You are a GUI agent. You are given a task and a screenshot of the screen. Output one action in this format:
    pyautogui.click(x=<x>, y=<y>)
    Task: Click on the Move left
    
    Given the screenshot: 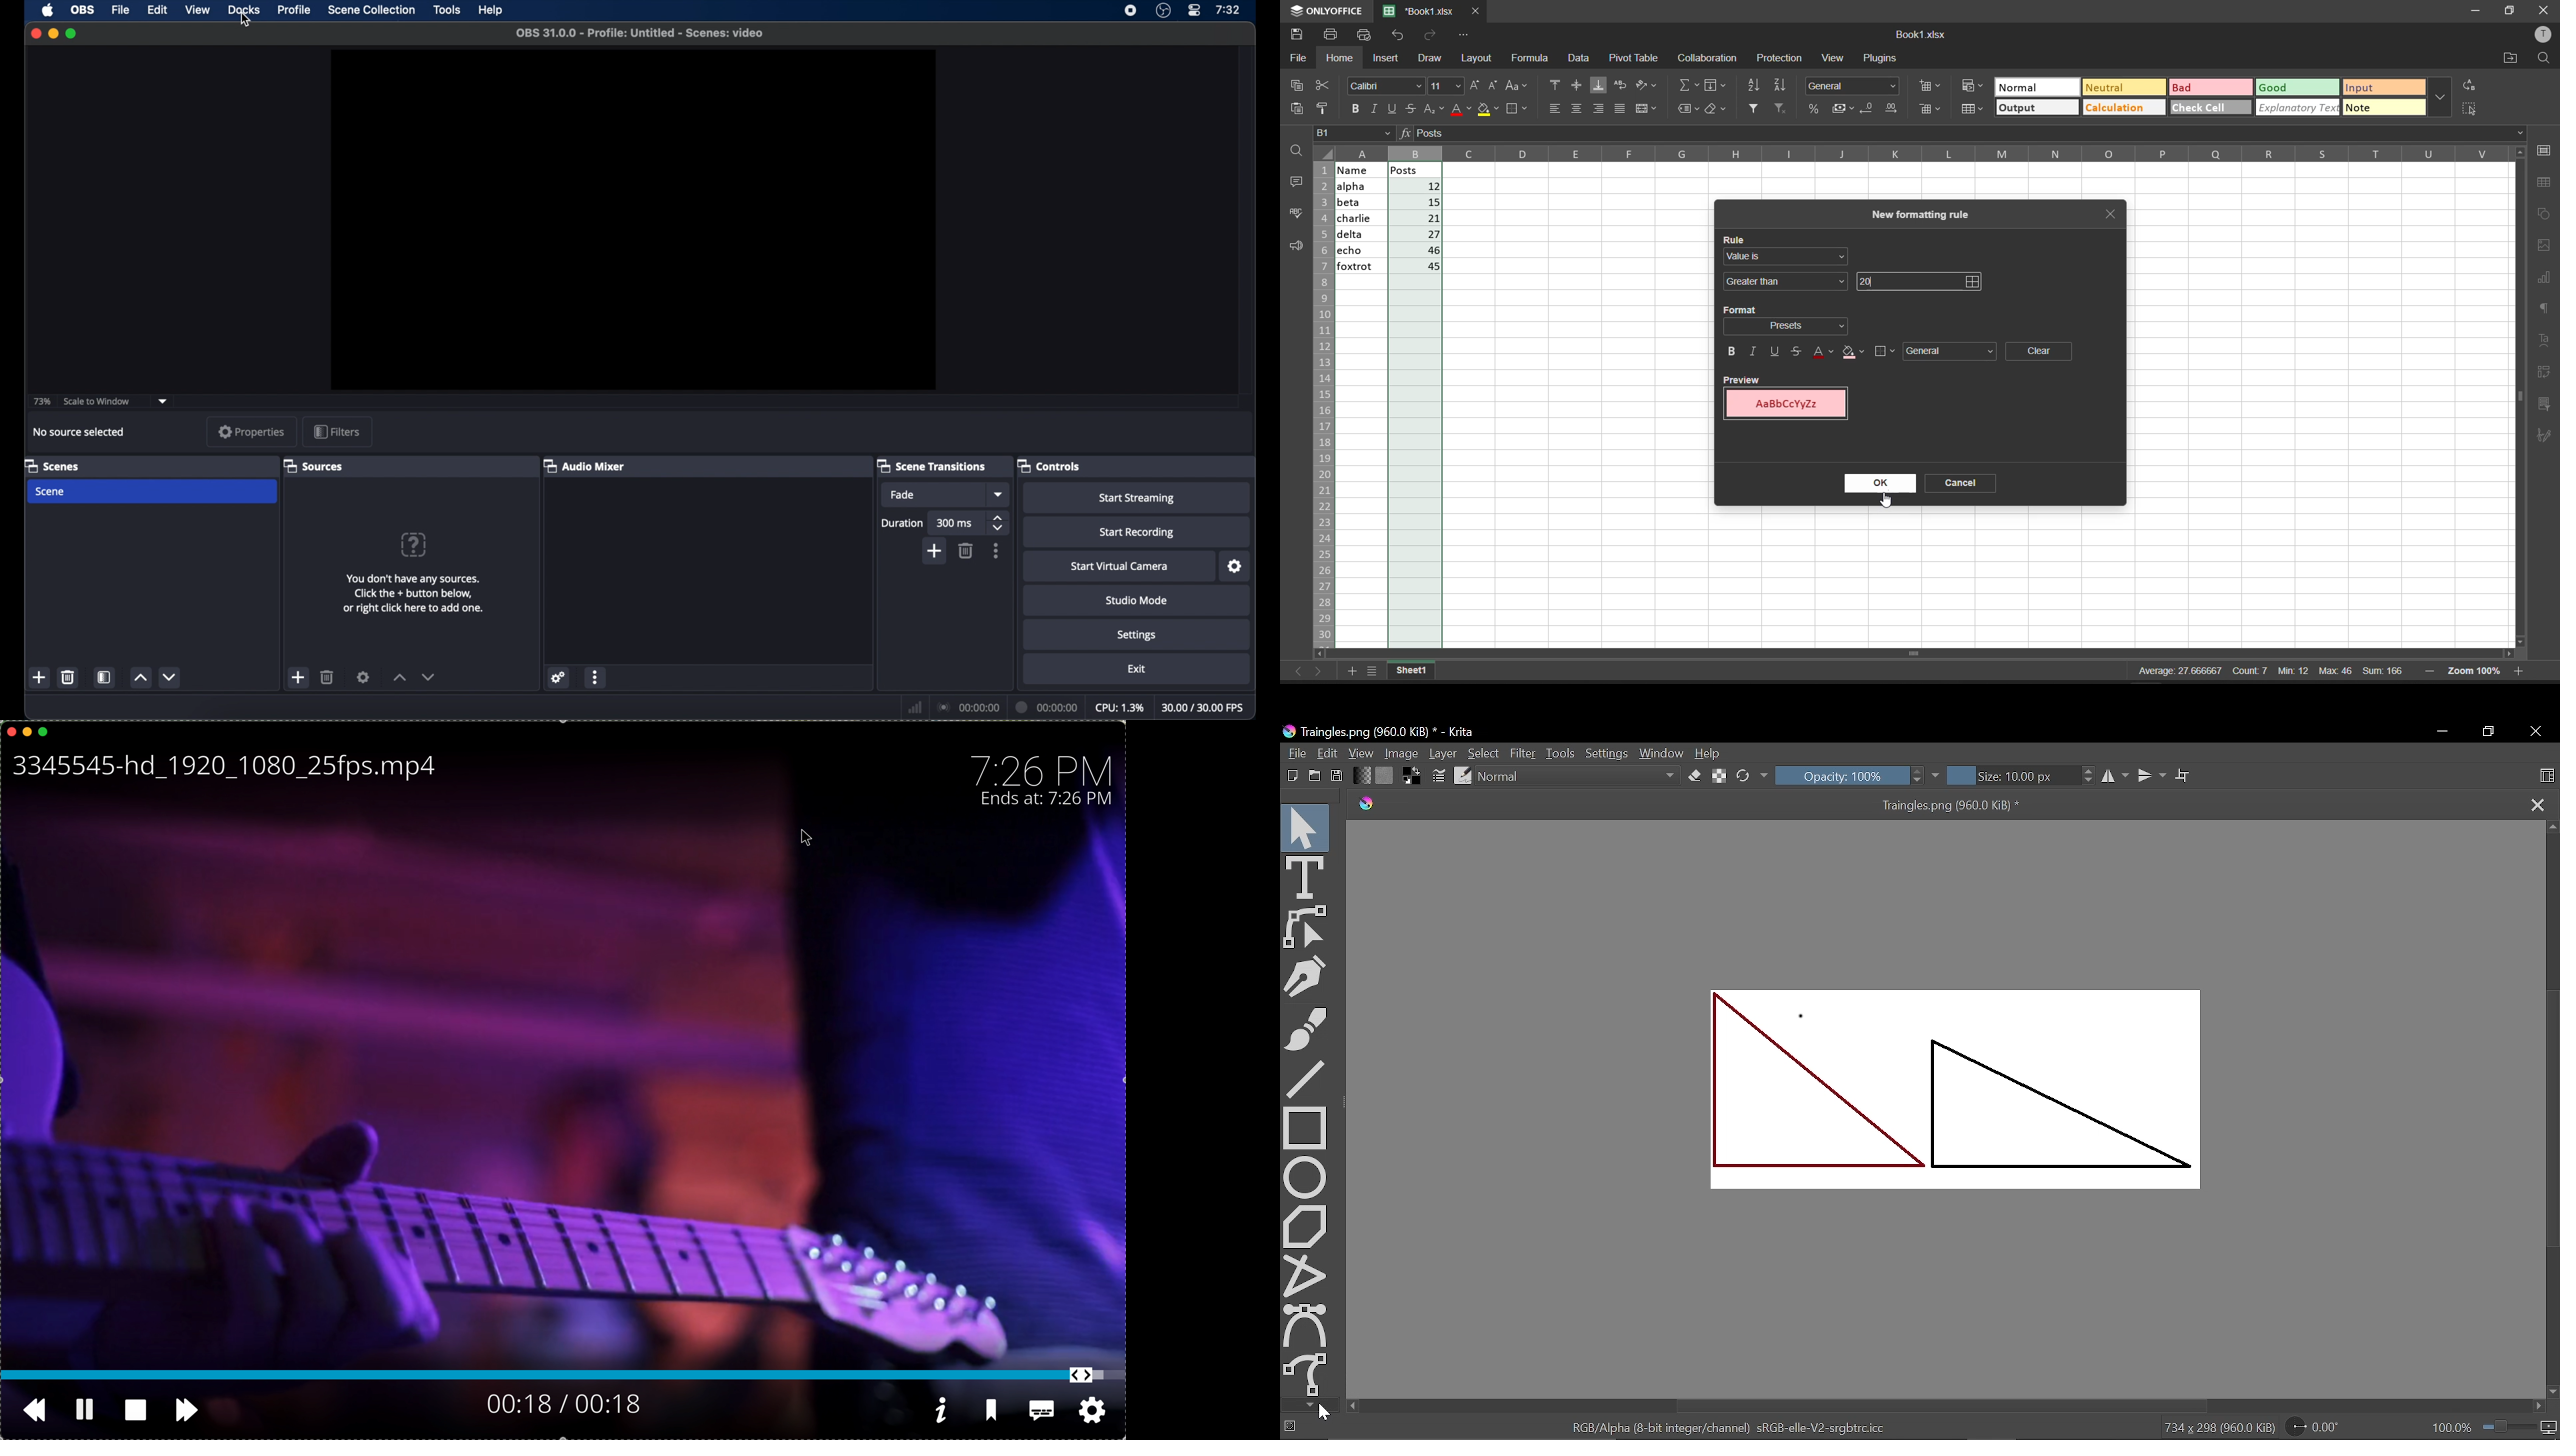 What is the action you would take?
    pyautogui.click(x=1355, y=1406)
    